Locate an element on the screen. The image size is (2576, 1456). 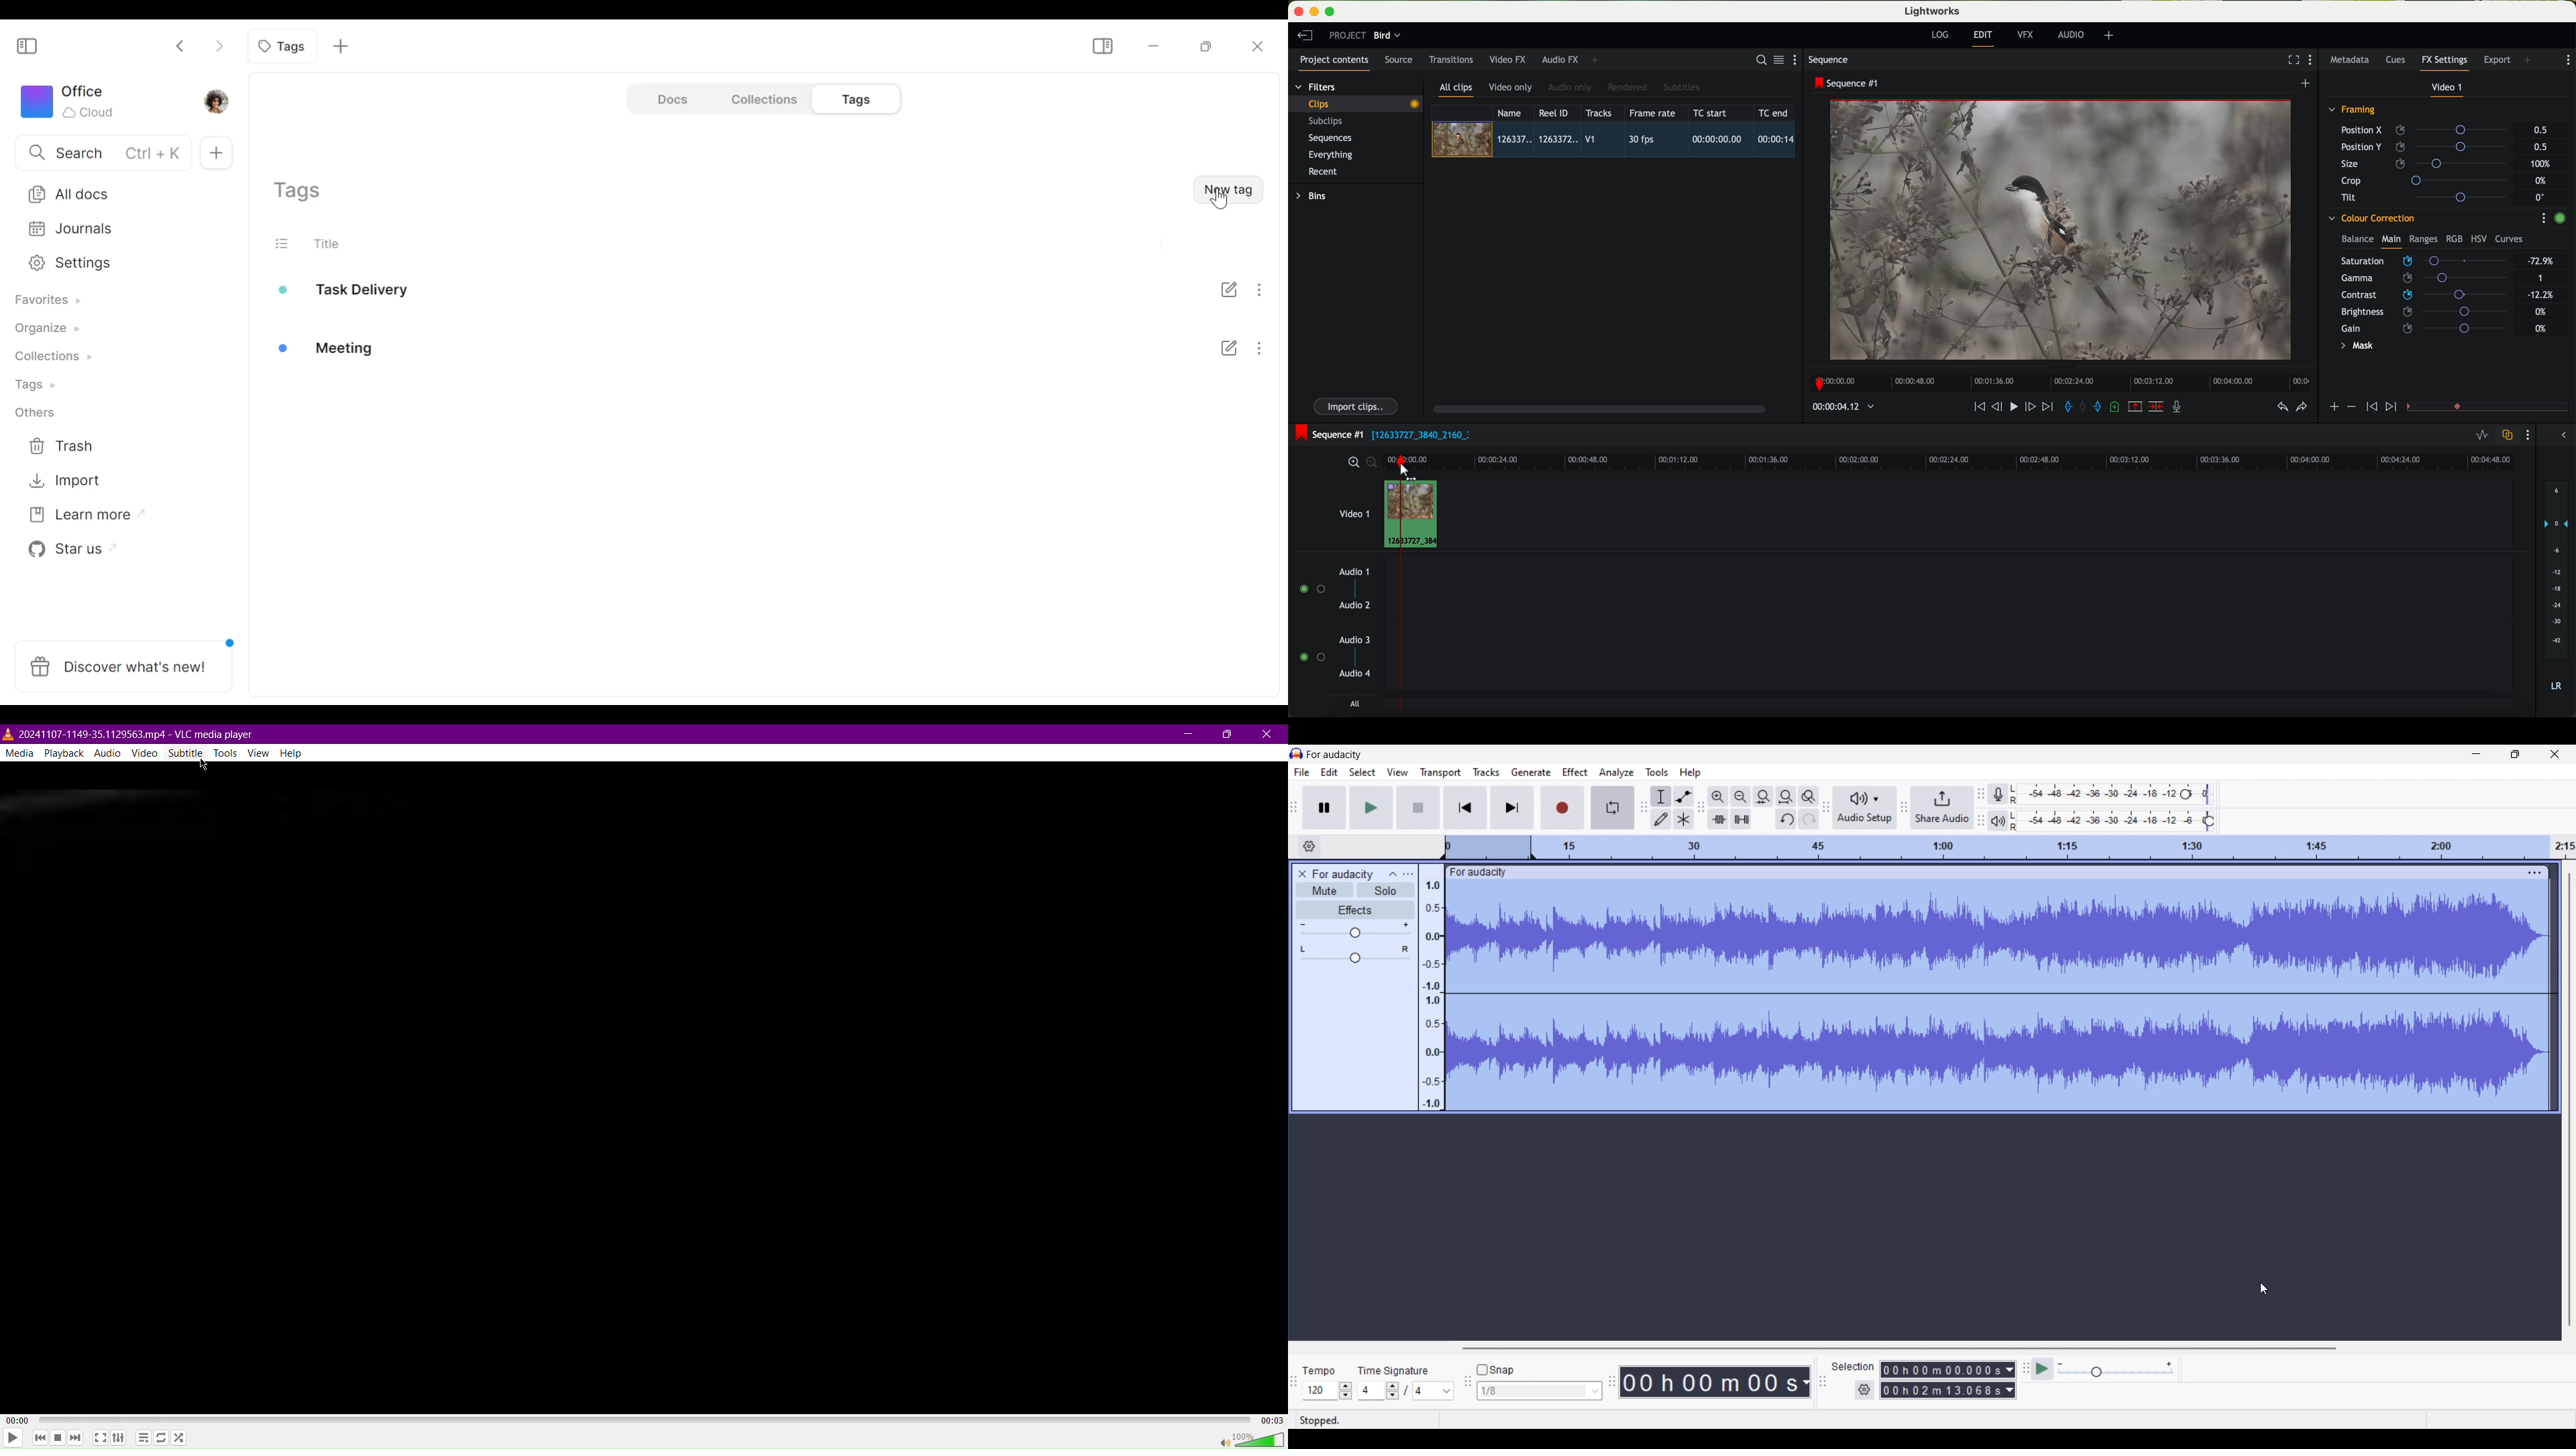
Document is located at coordinates (670, 99).